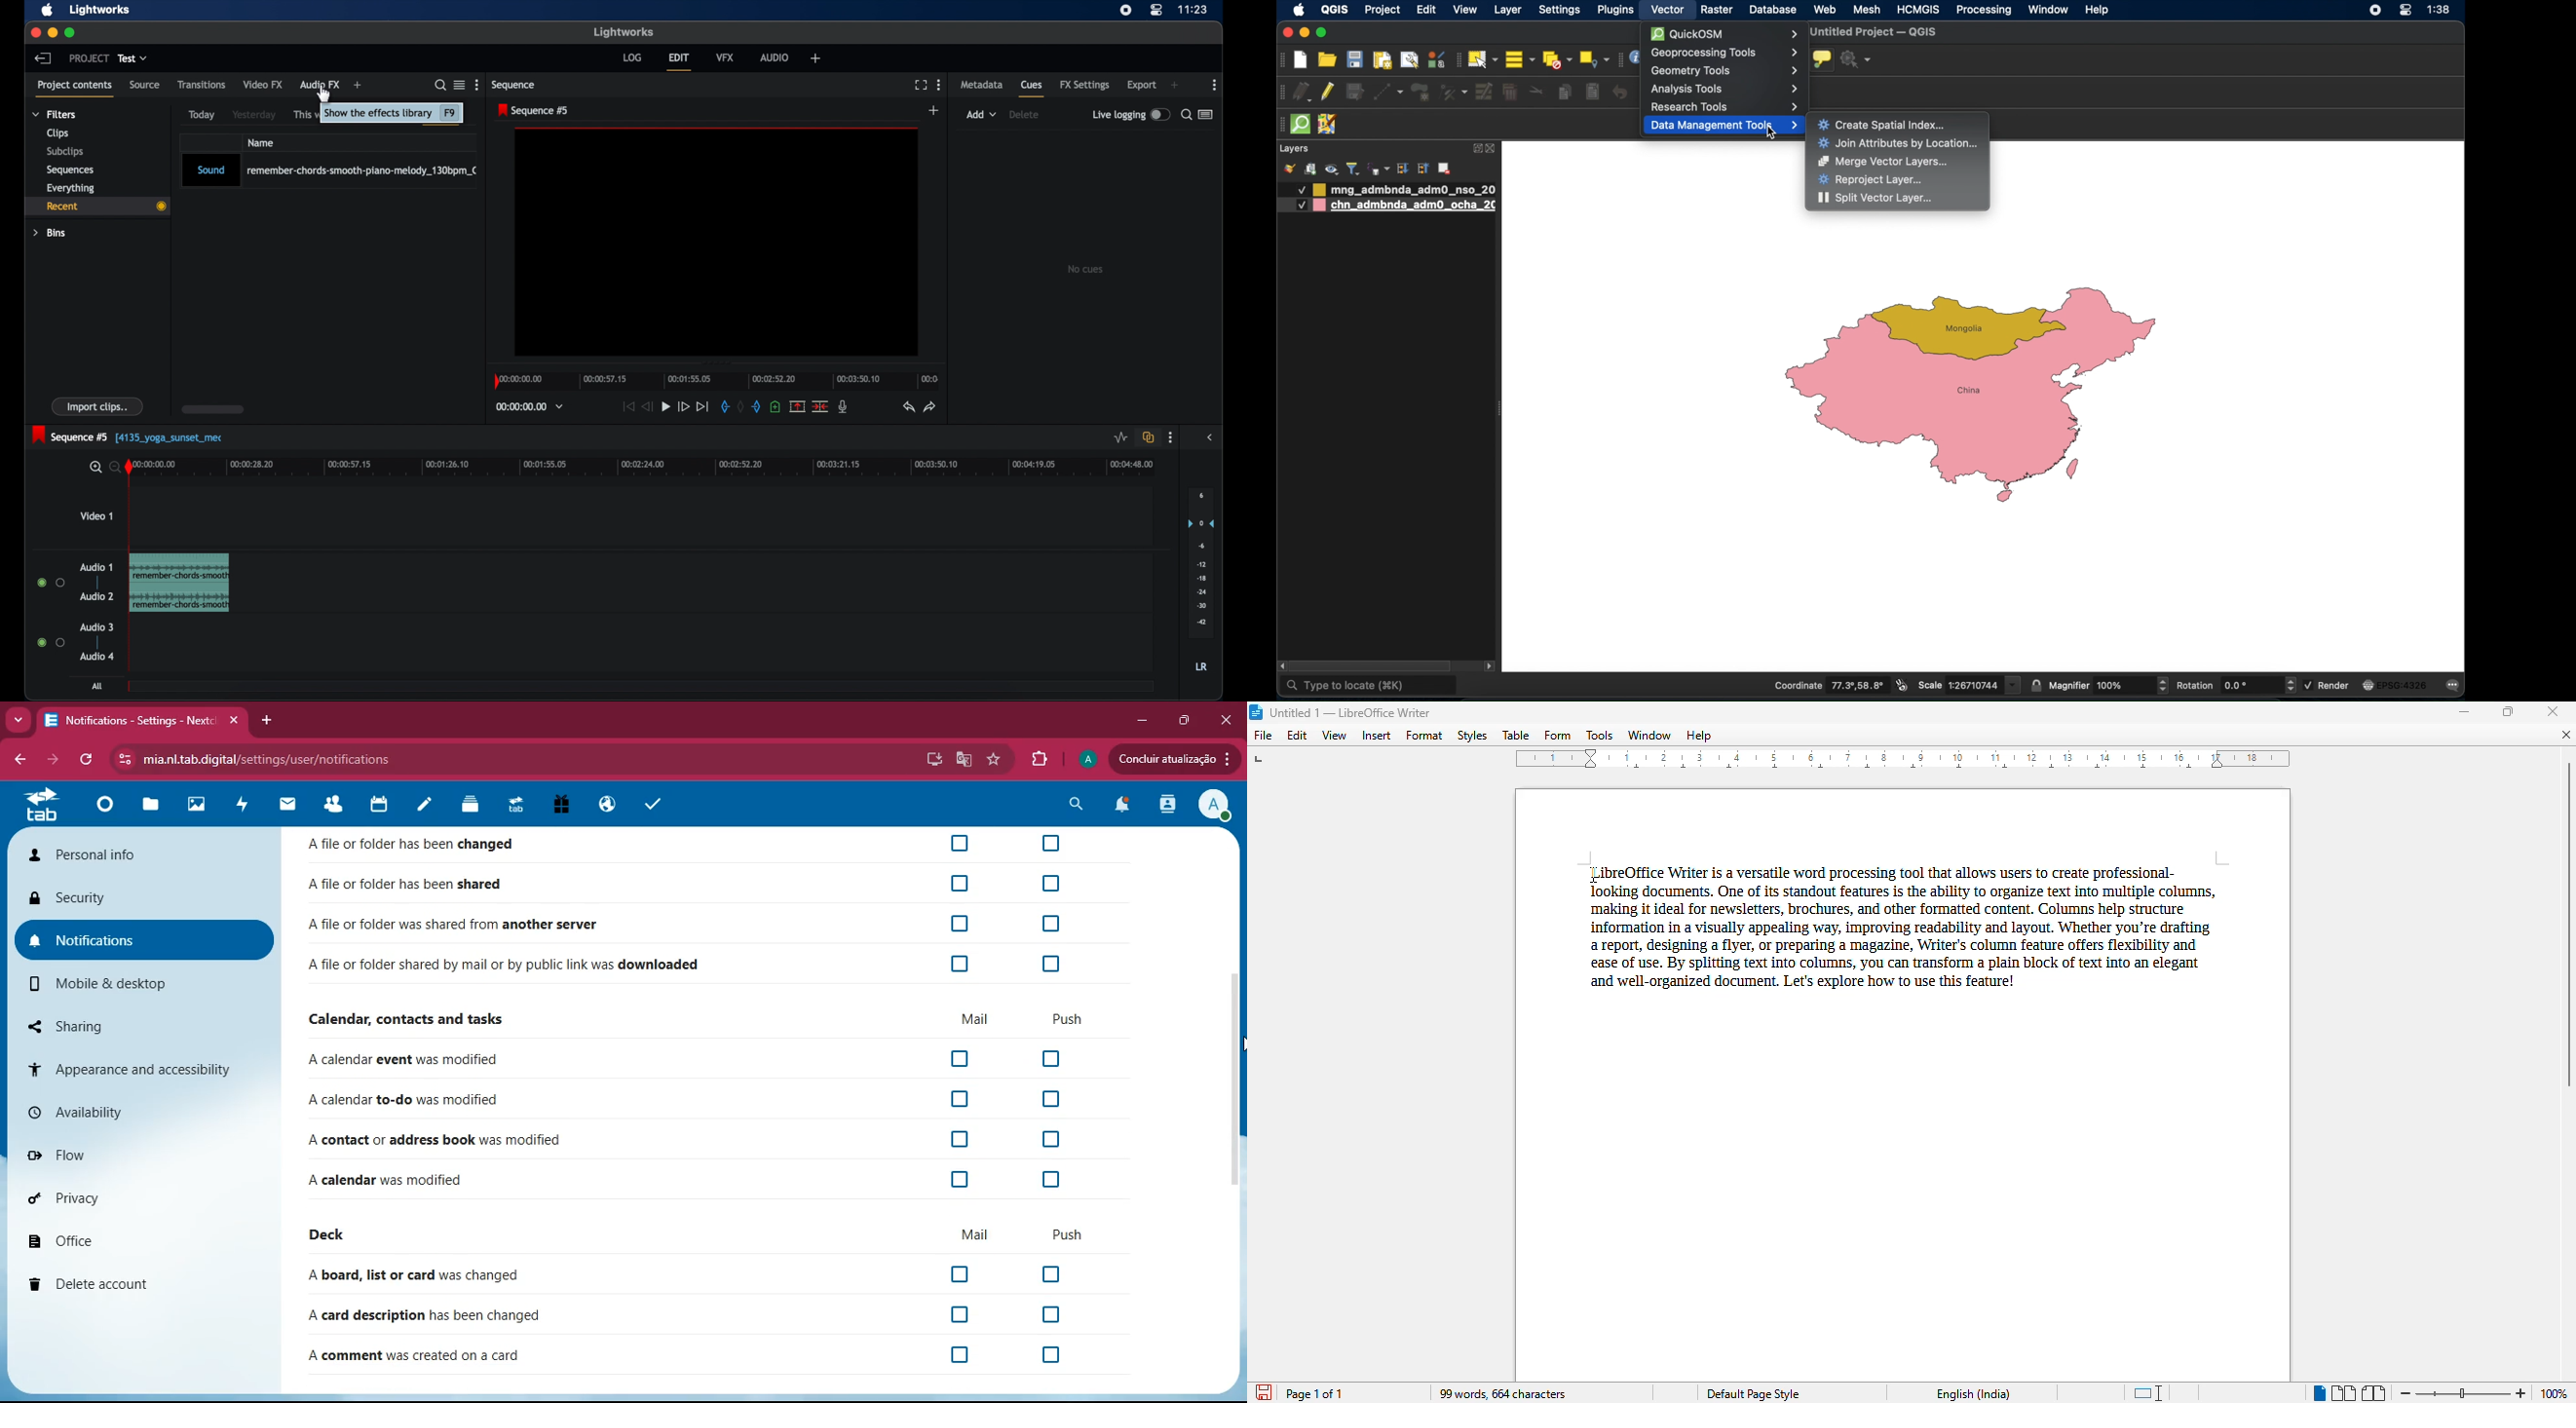  What do you see at coordinates (1055, 1101) in the screenshot?
I see `off` at bounding box center [1055, 1101].